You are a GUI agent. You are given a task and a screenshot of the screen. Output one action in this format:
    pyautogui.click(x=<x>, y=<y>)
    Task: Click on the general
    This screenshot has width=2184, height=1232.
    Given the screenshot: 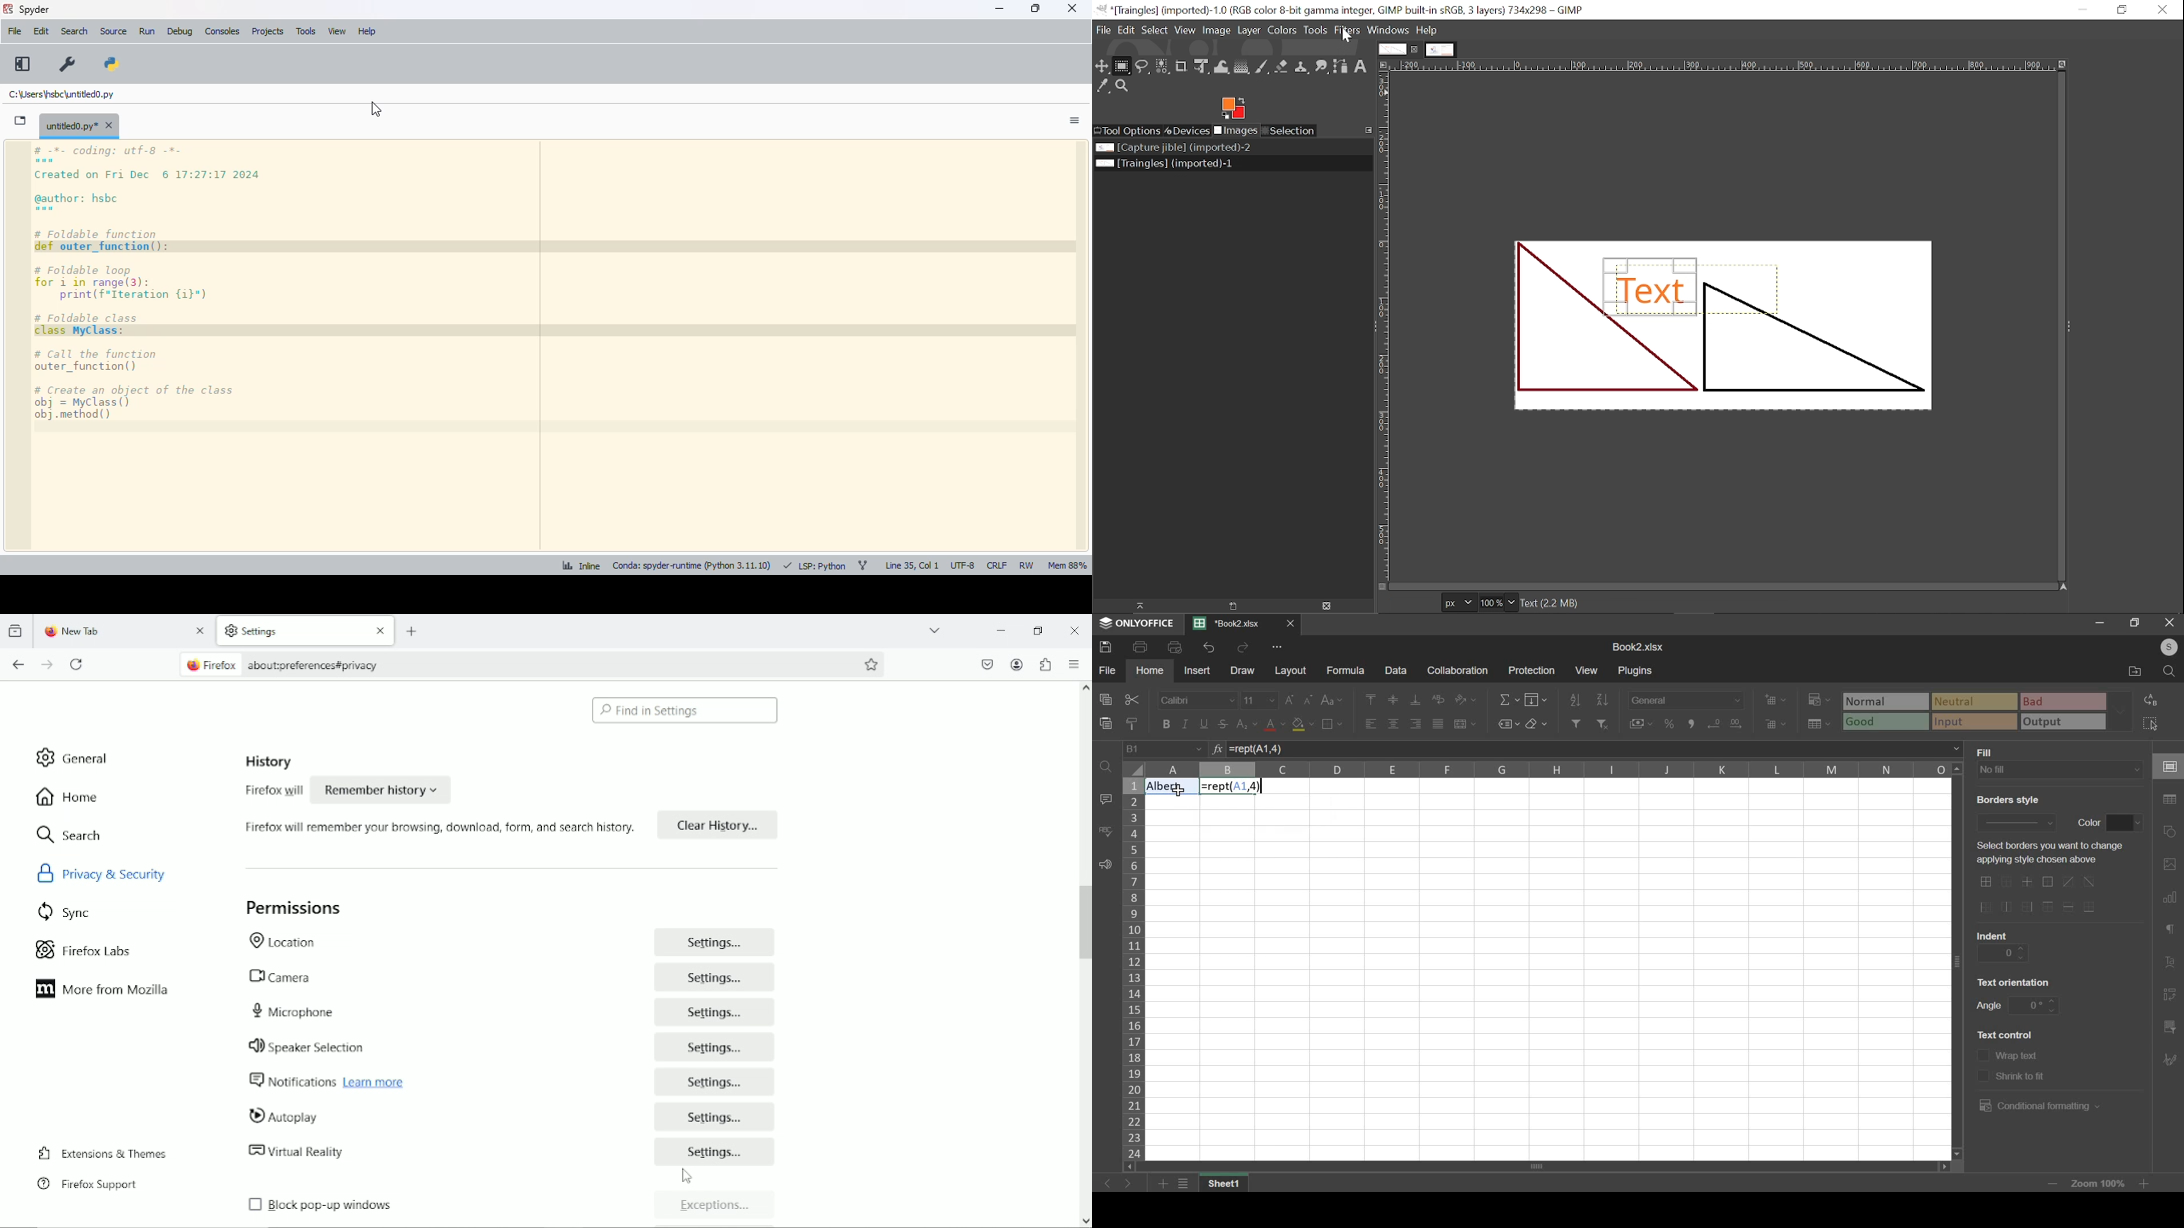 What is the action you would take?
    pyautogui.click(x=75, y=757)
    